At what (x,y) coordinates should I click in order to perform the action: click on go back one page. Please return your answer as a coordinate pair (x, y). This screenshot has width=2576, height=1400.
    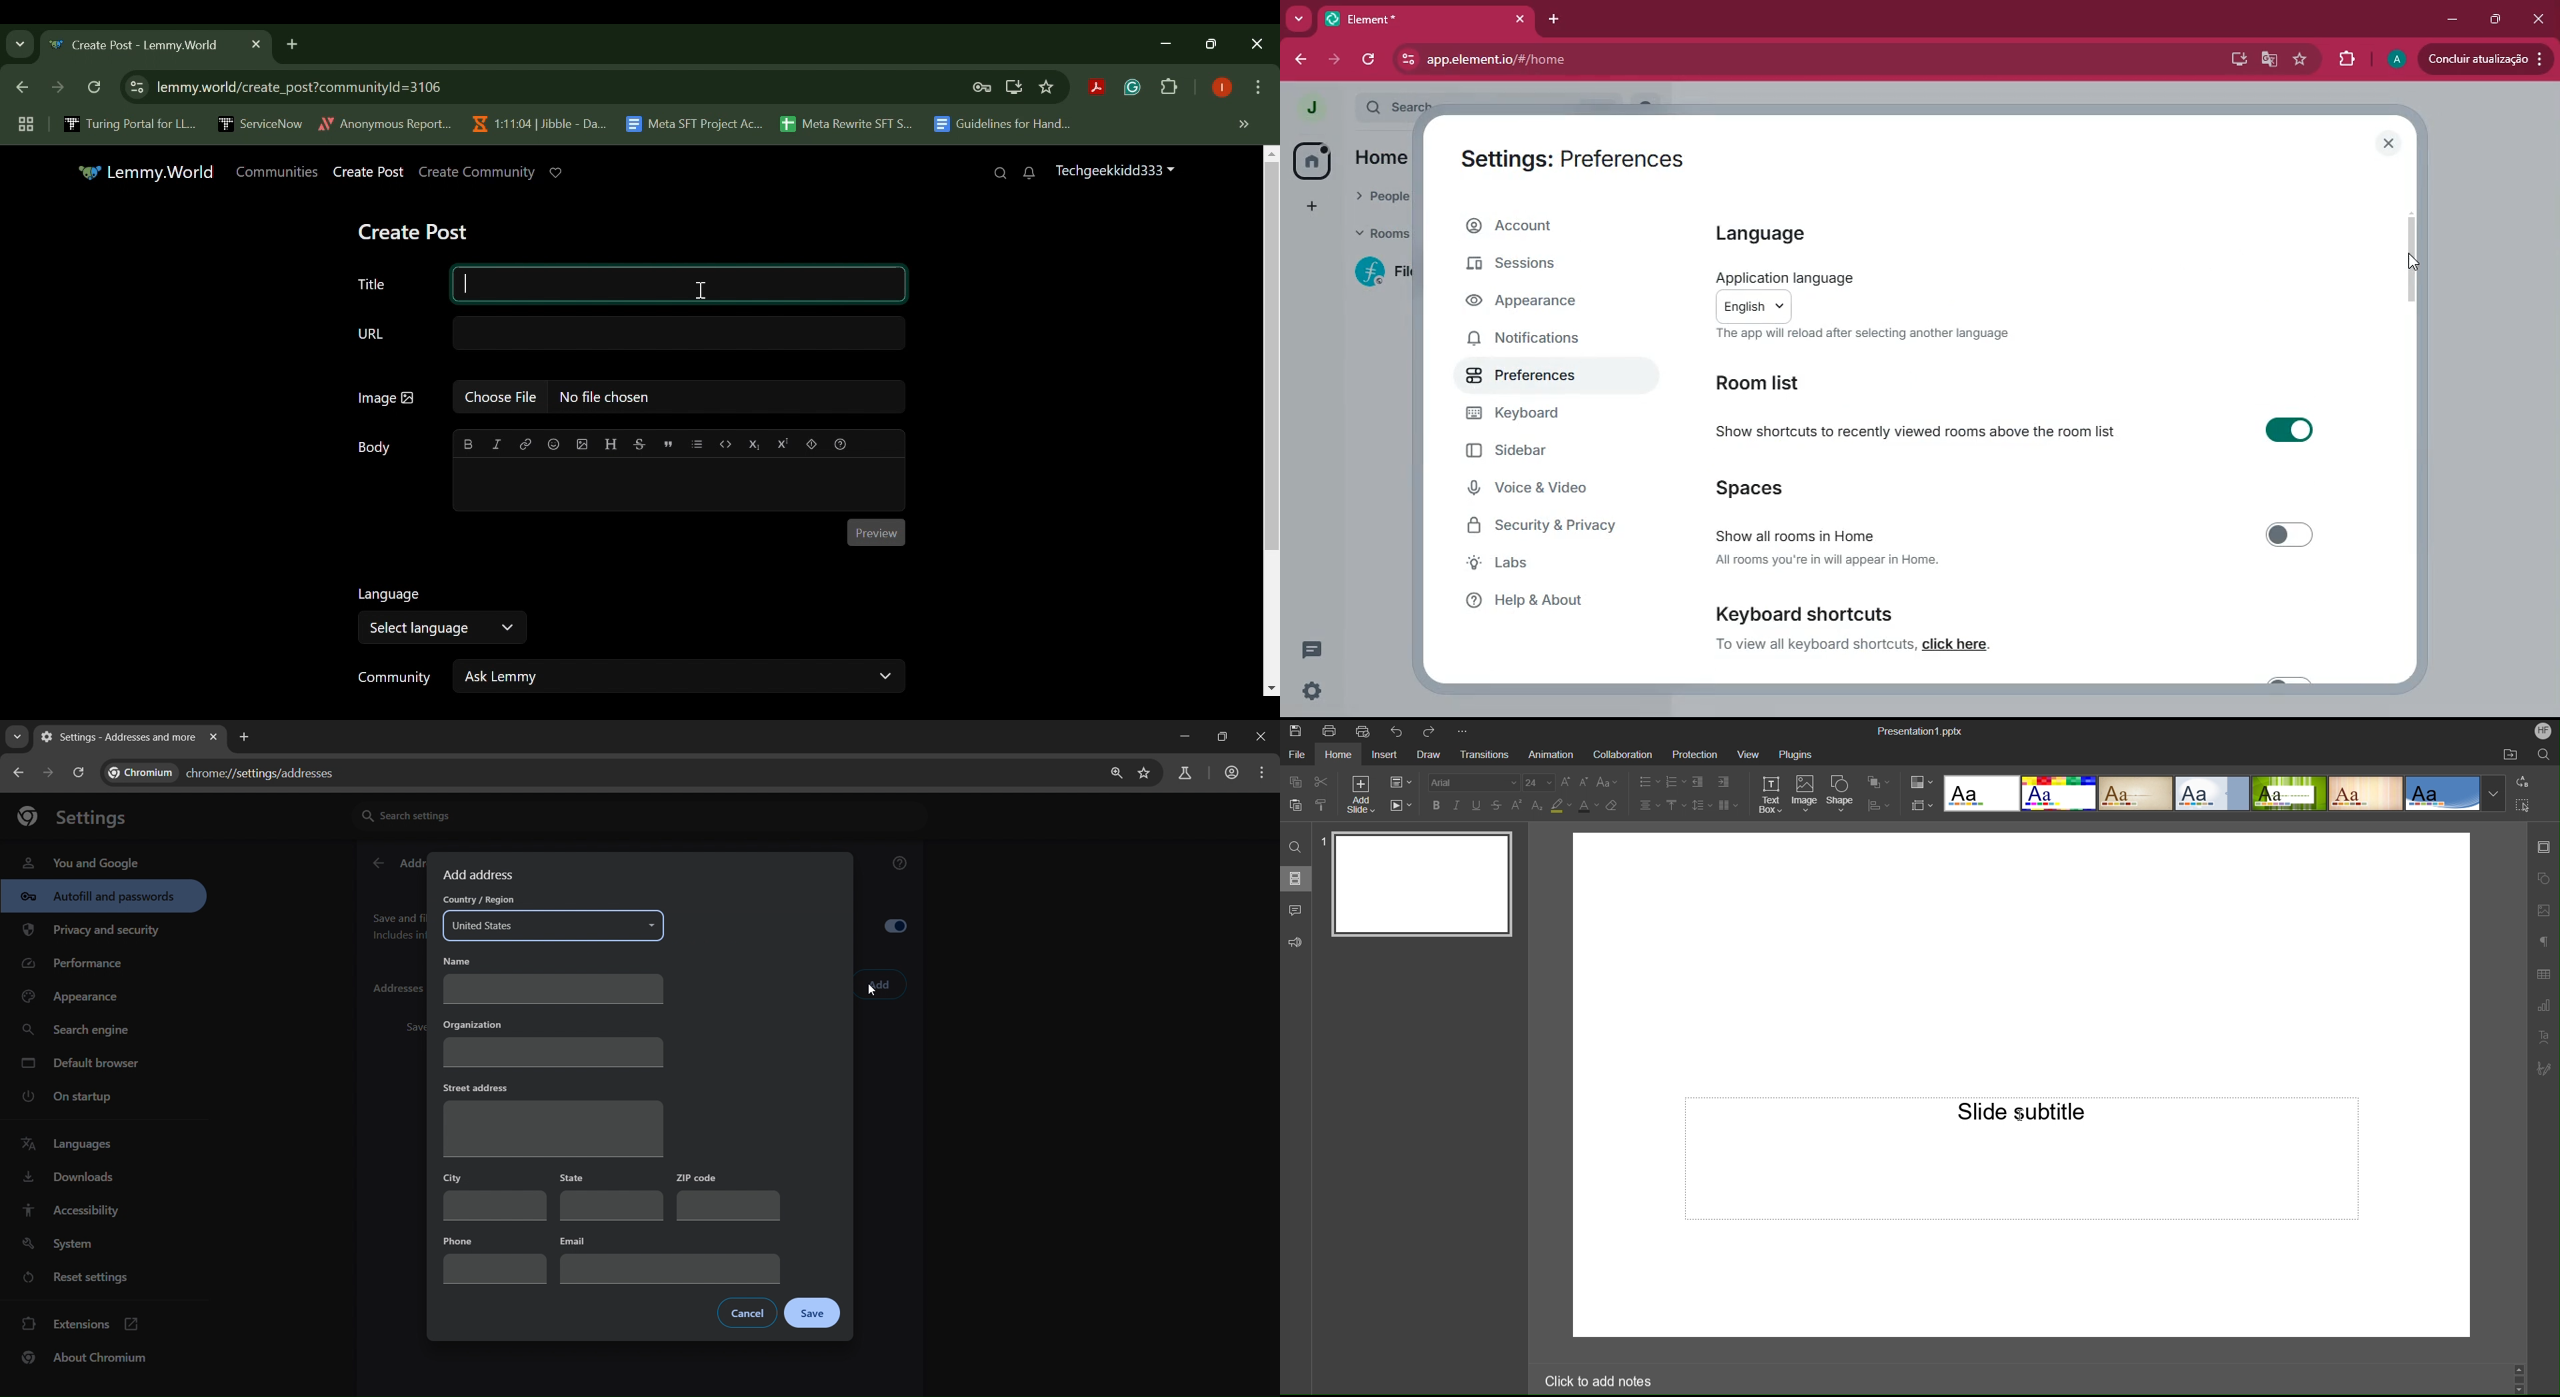
    Looking at the image, I should click on (51, 772).